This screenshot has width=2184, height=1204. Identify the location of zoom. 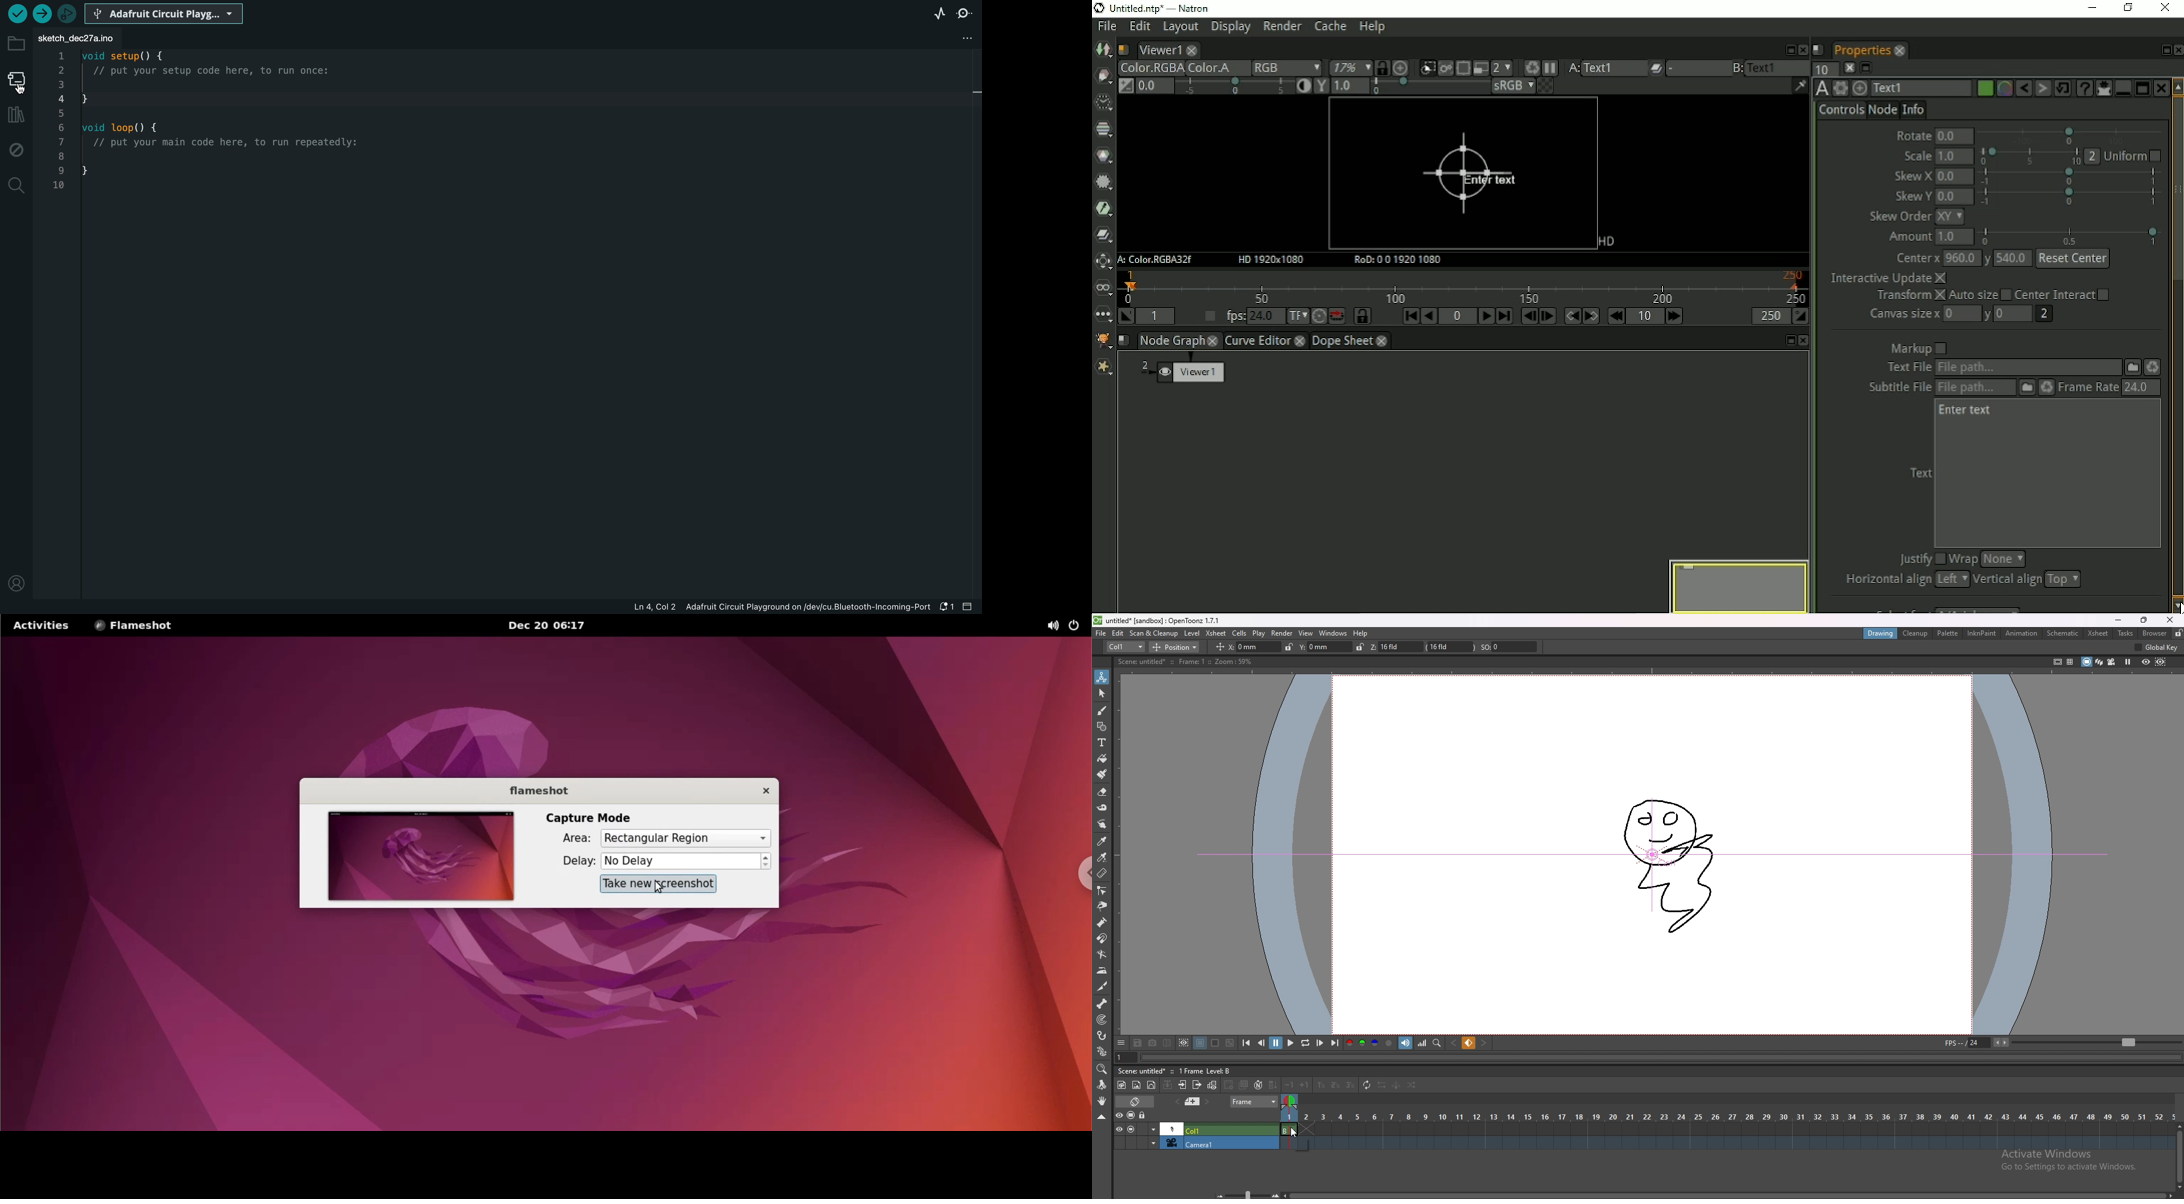
(1102, 1070).